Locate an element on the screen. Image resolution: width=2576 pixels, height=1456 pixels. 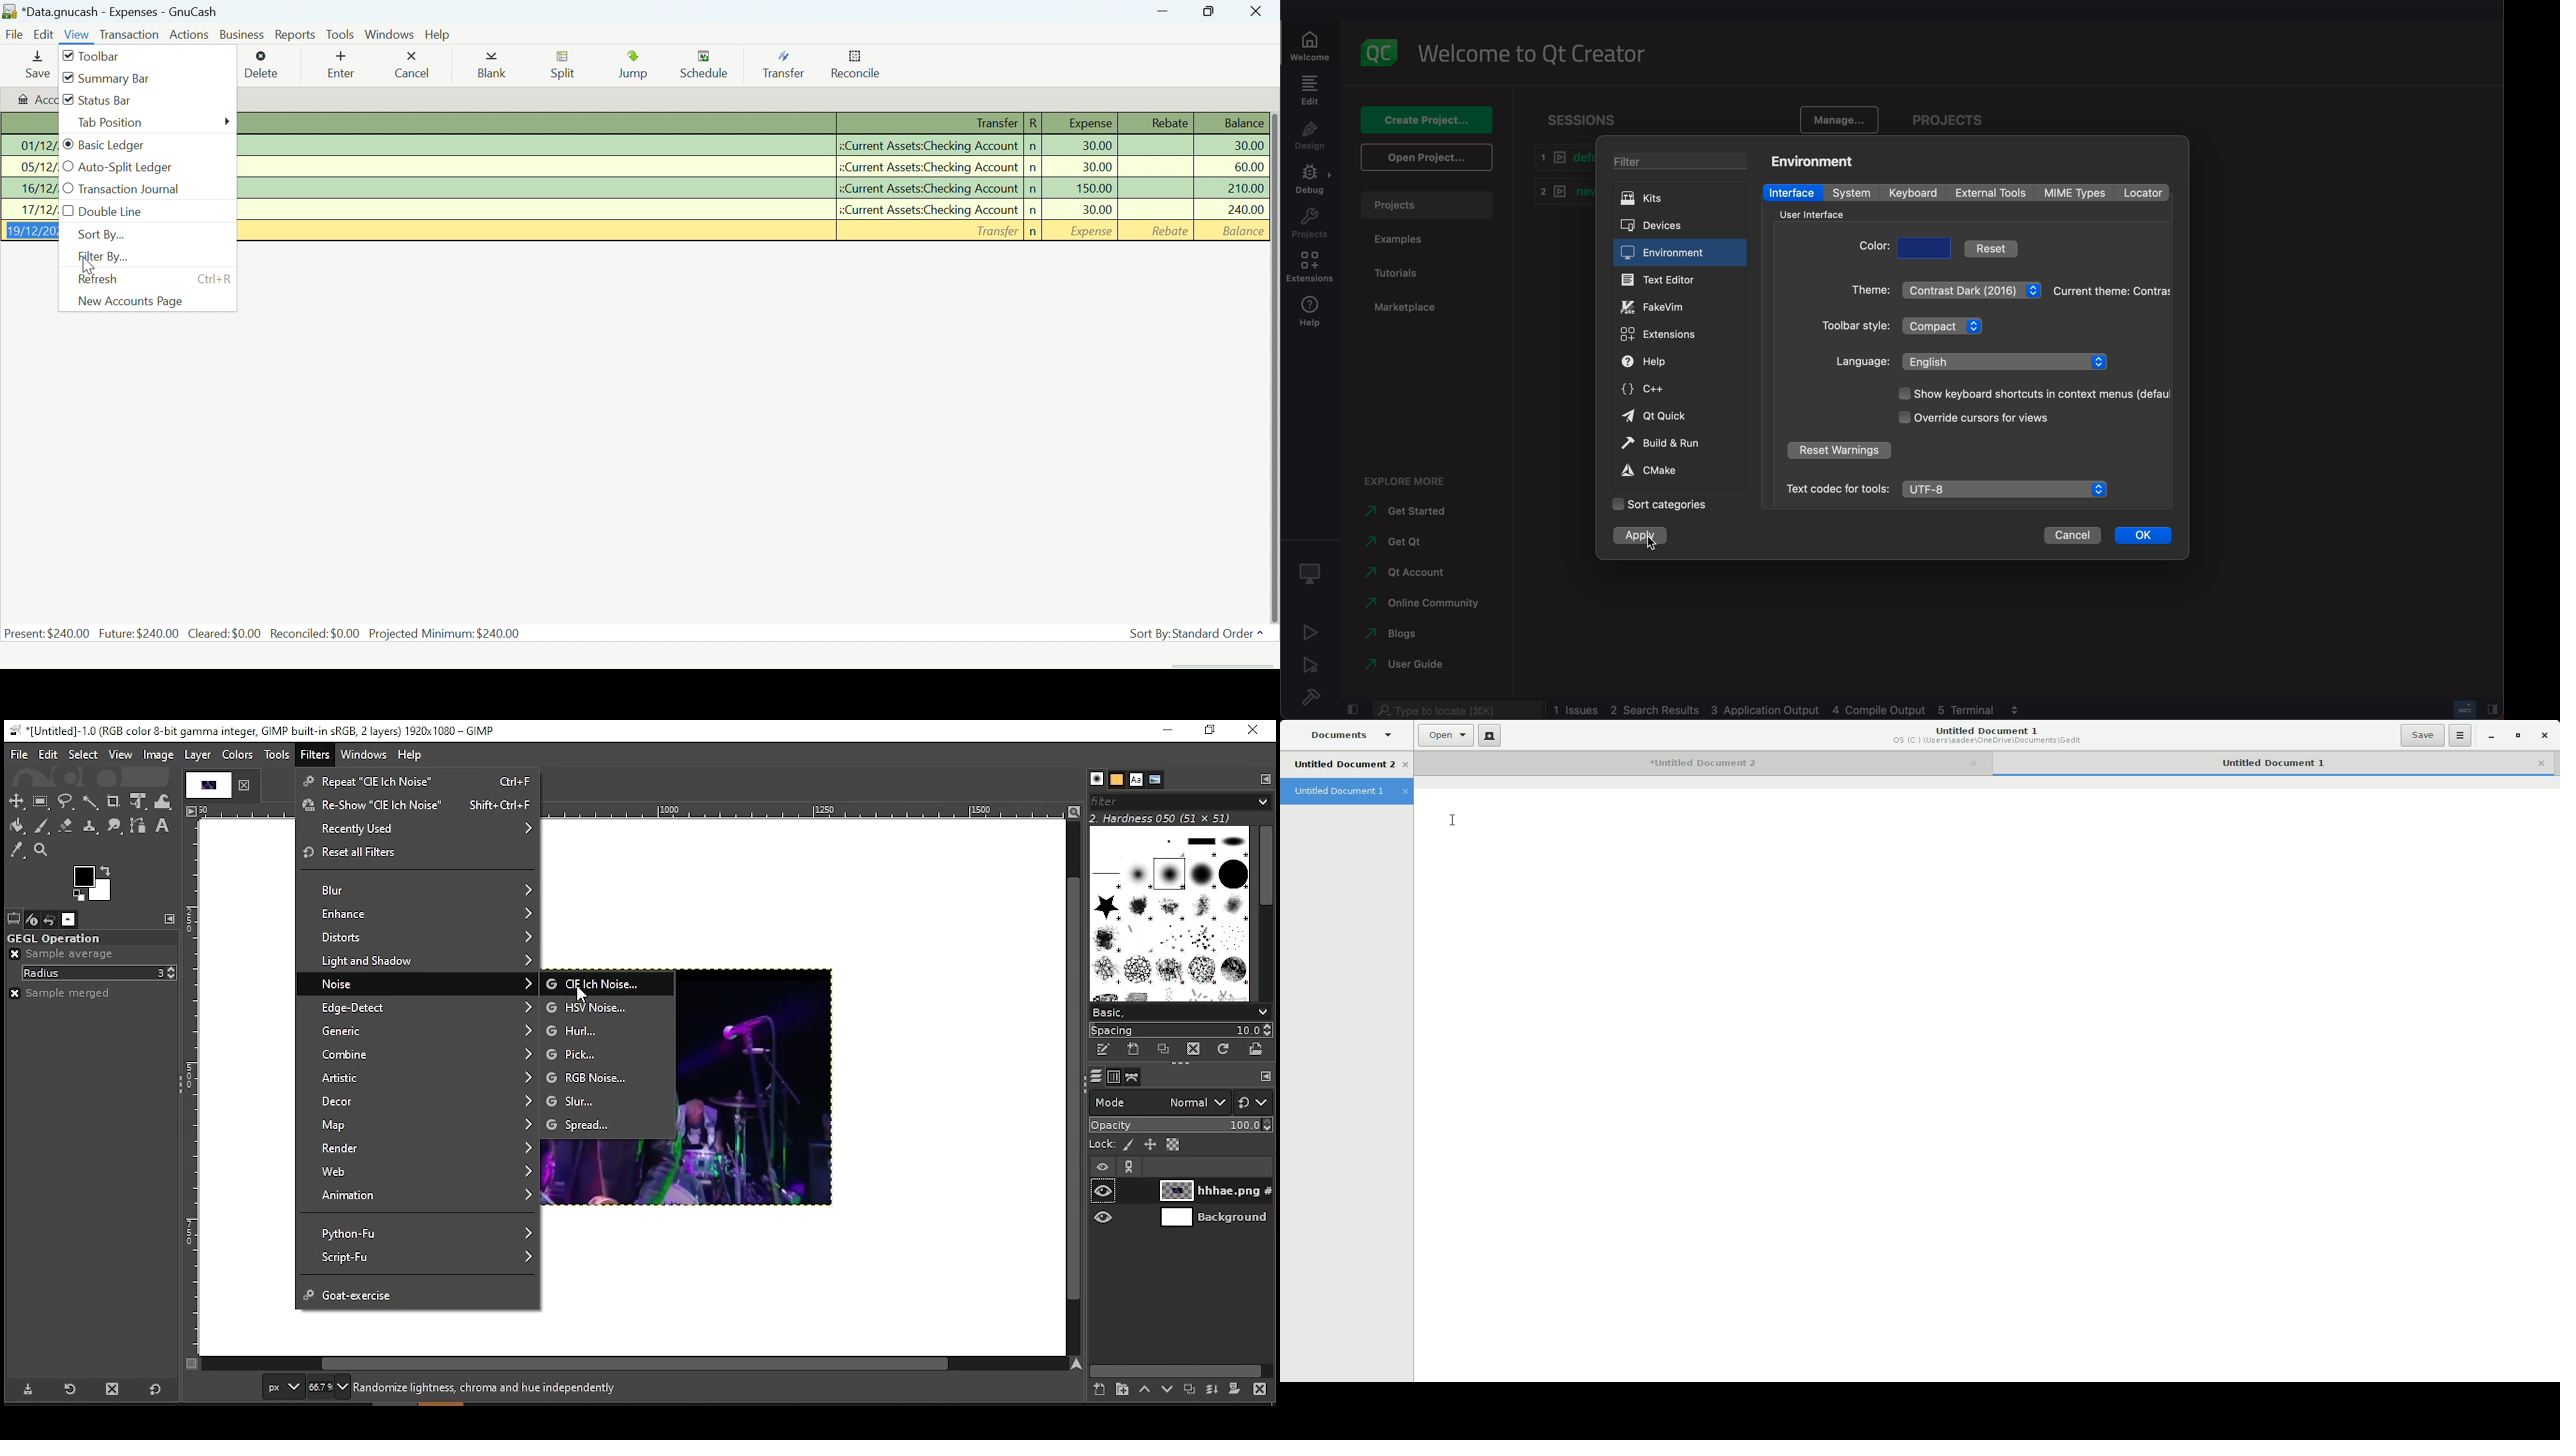
zoom status is located at coordinates (329, 1386).